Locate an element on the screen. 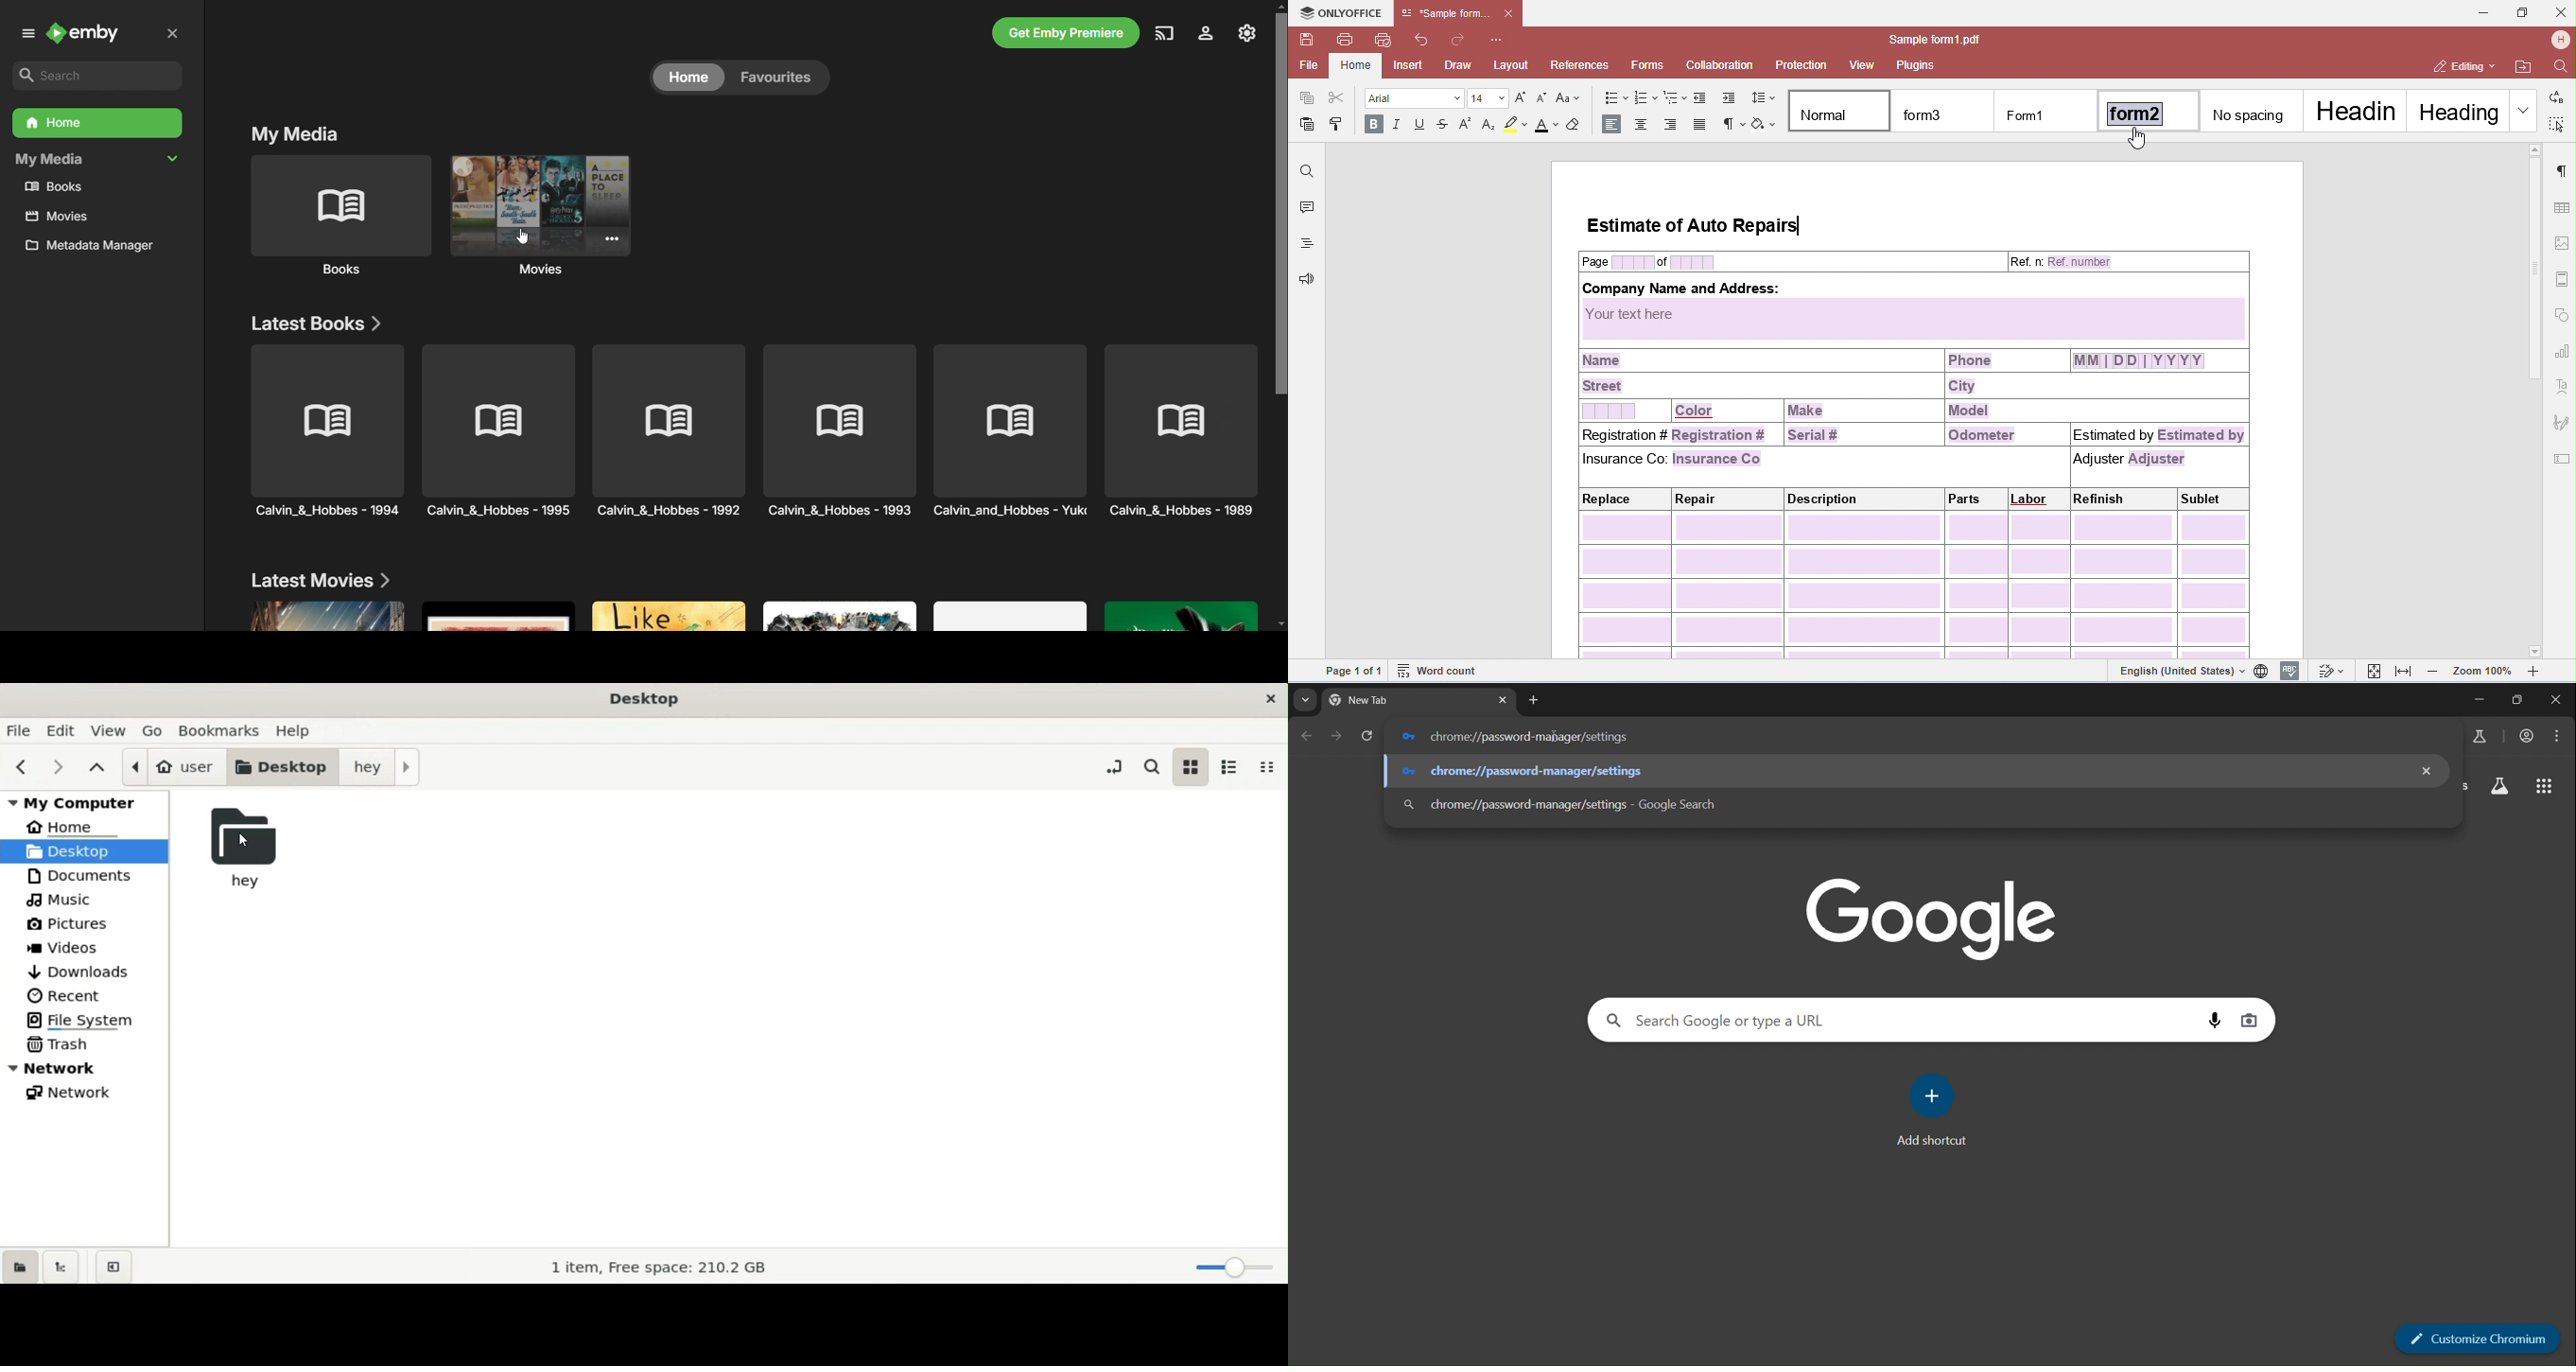  home is located at coordinates (75, 827).